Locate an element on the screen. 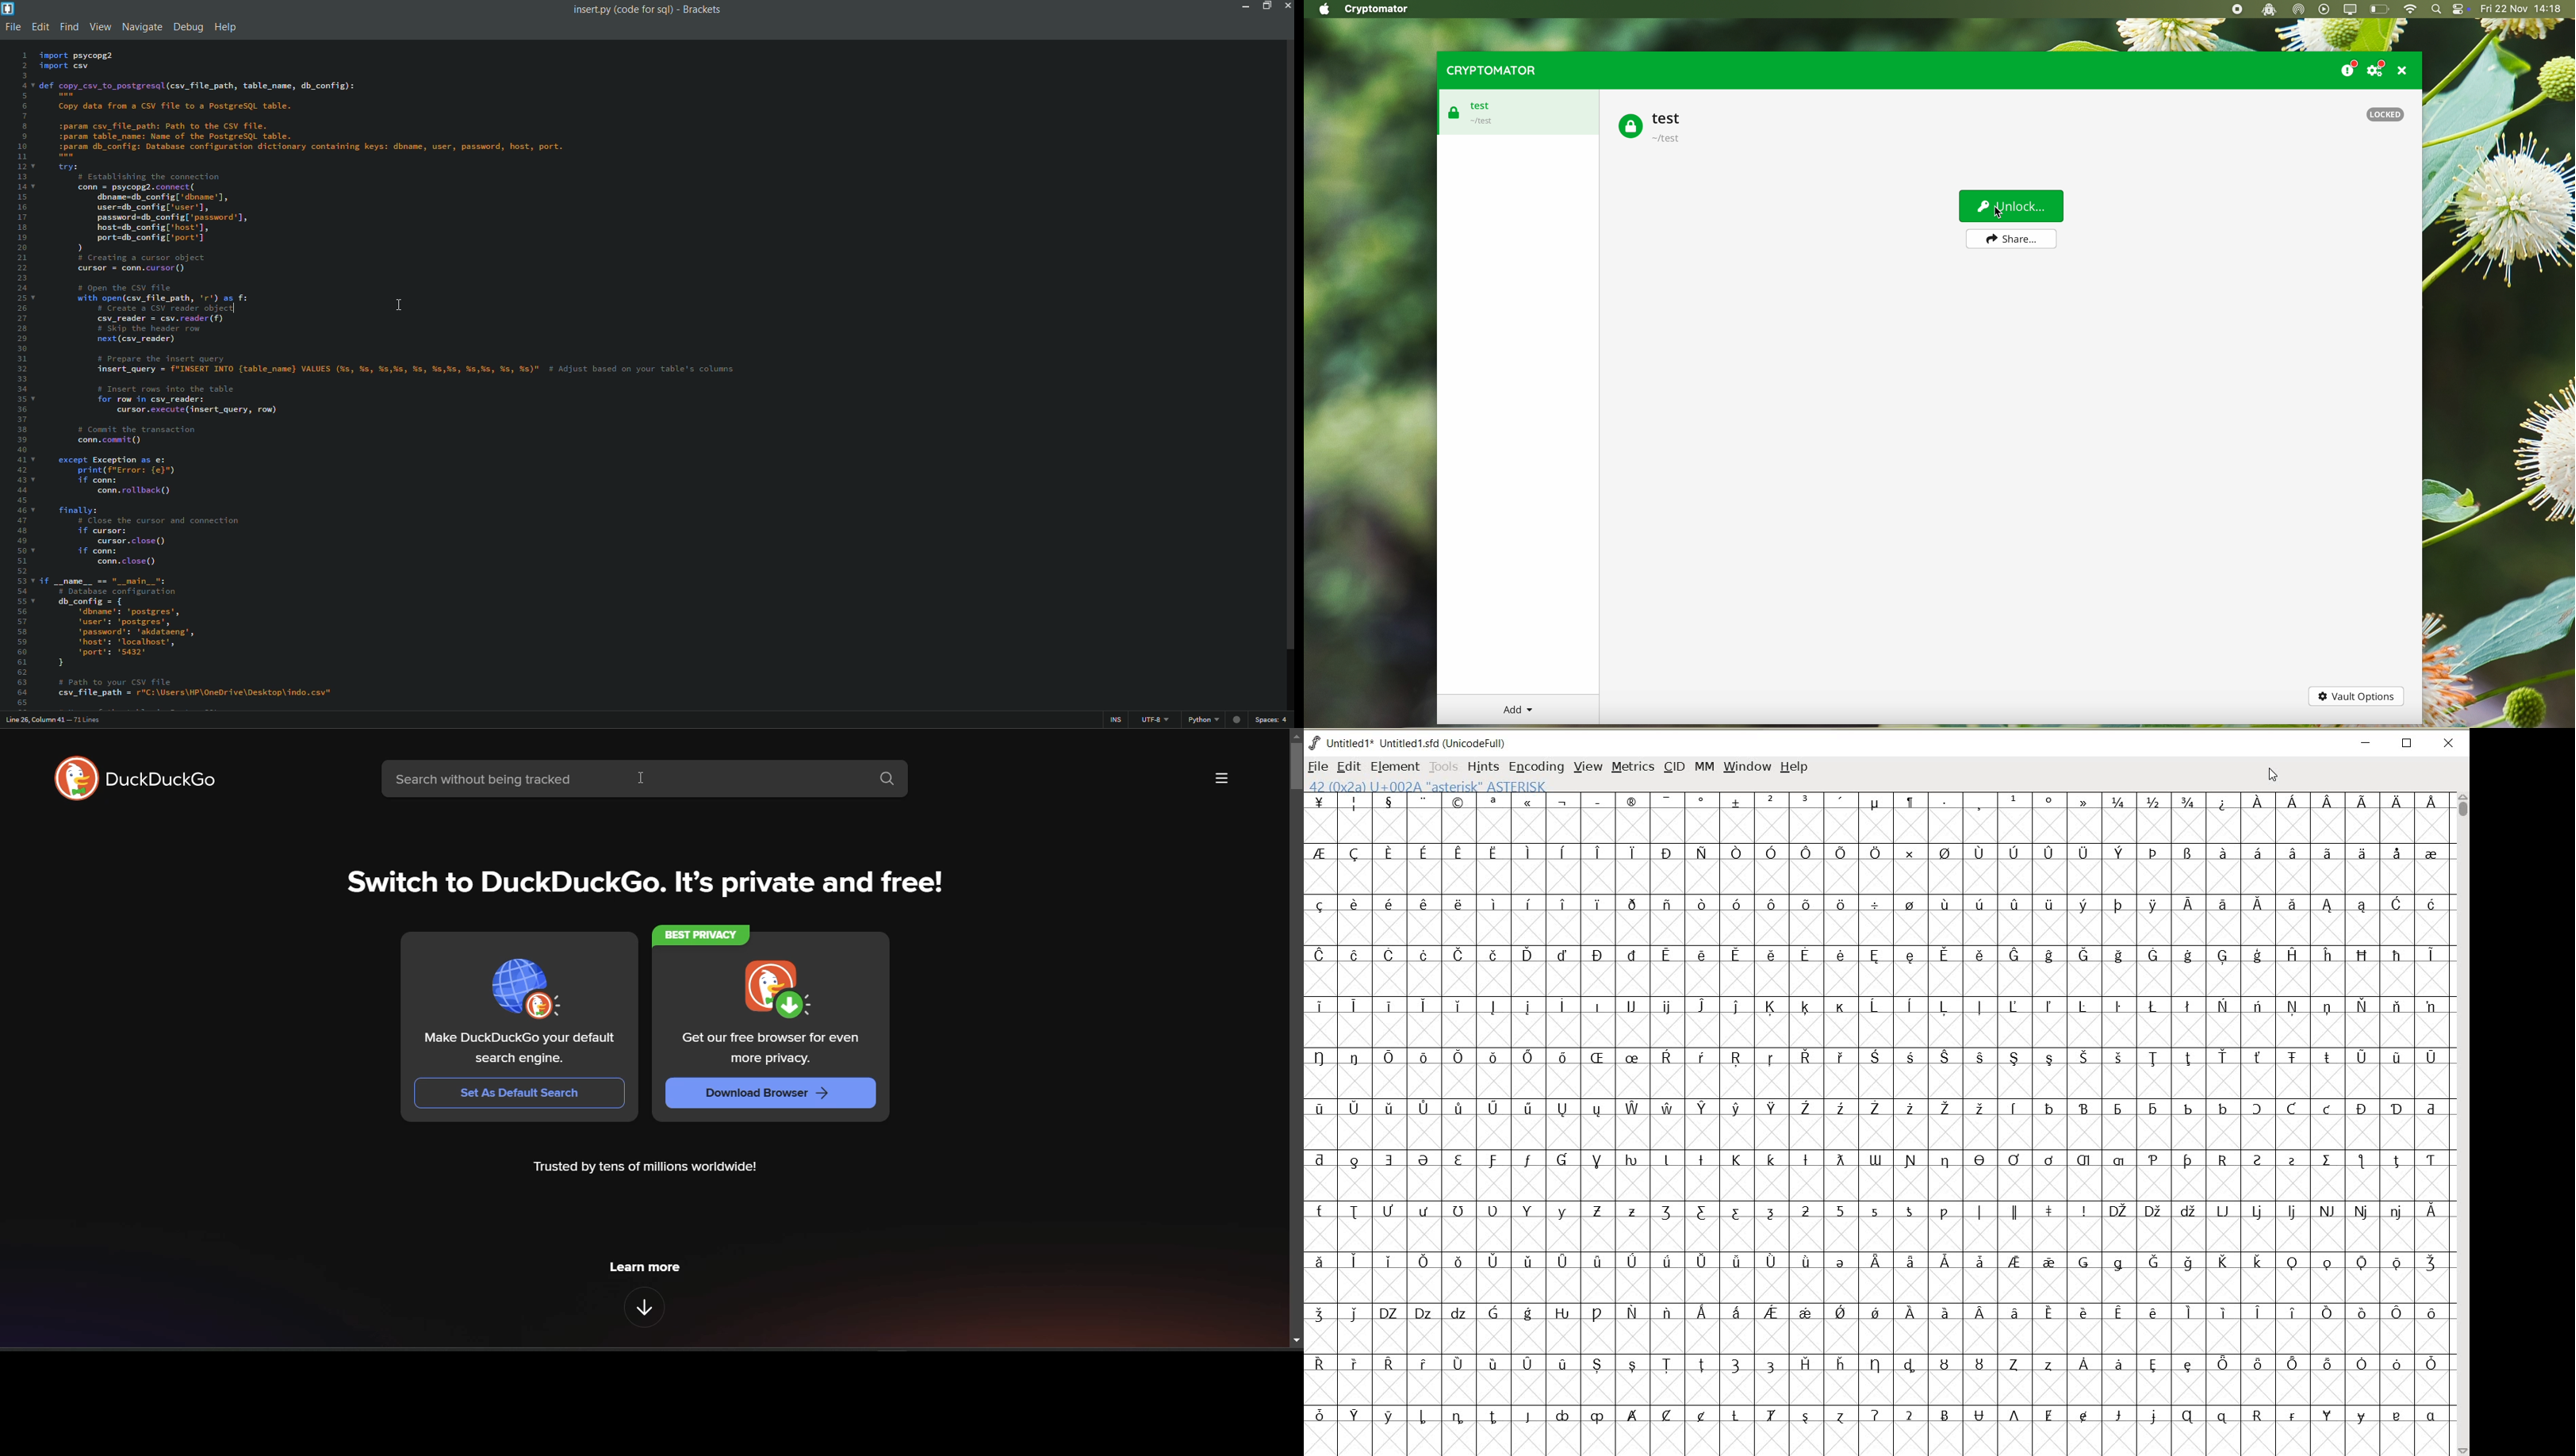 This screenshot has width=2576, height=1456. controls is located at coordinates (2460, 10).